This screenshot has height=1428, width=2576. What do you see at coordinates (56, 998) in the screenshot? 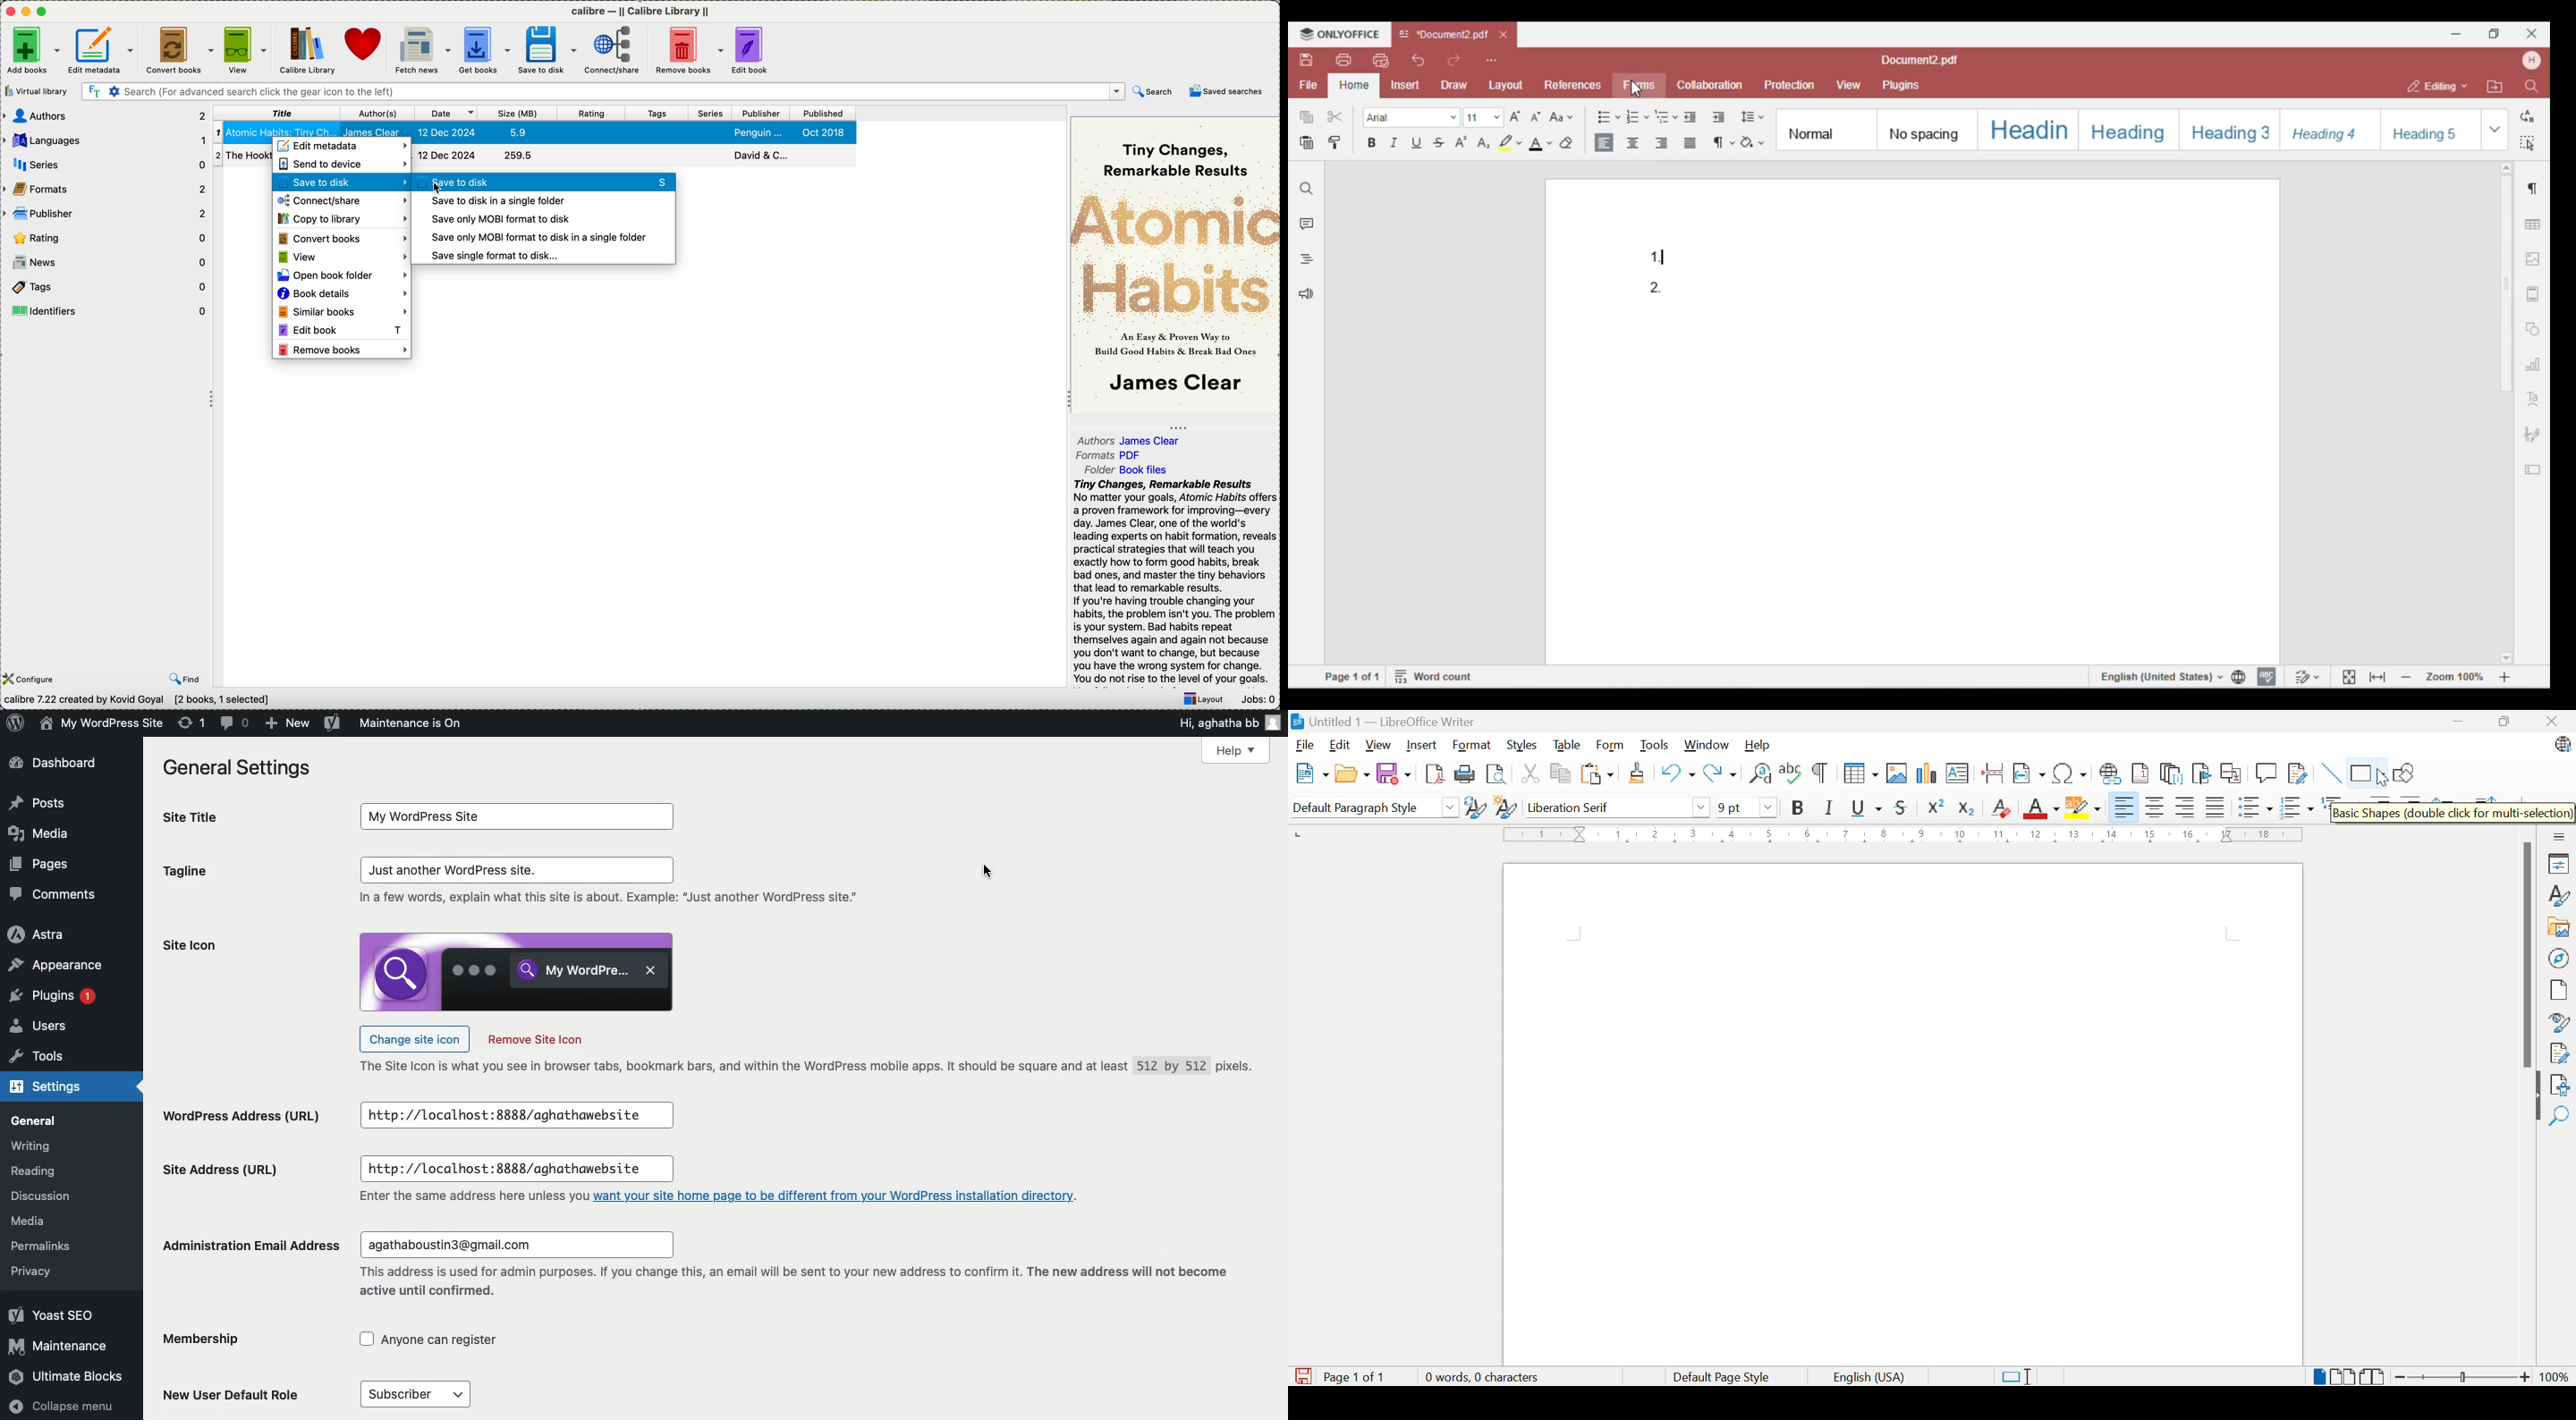
I see `Plugins` at bounding box center [56, 998].